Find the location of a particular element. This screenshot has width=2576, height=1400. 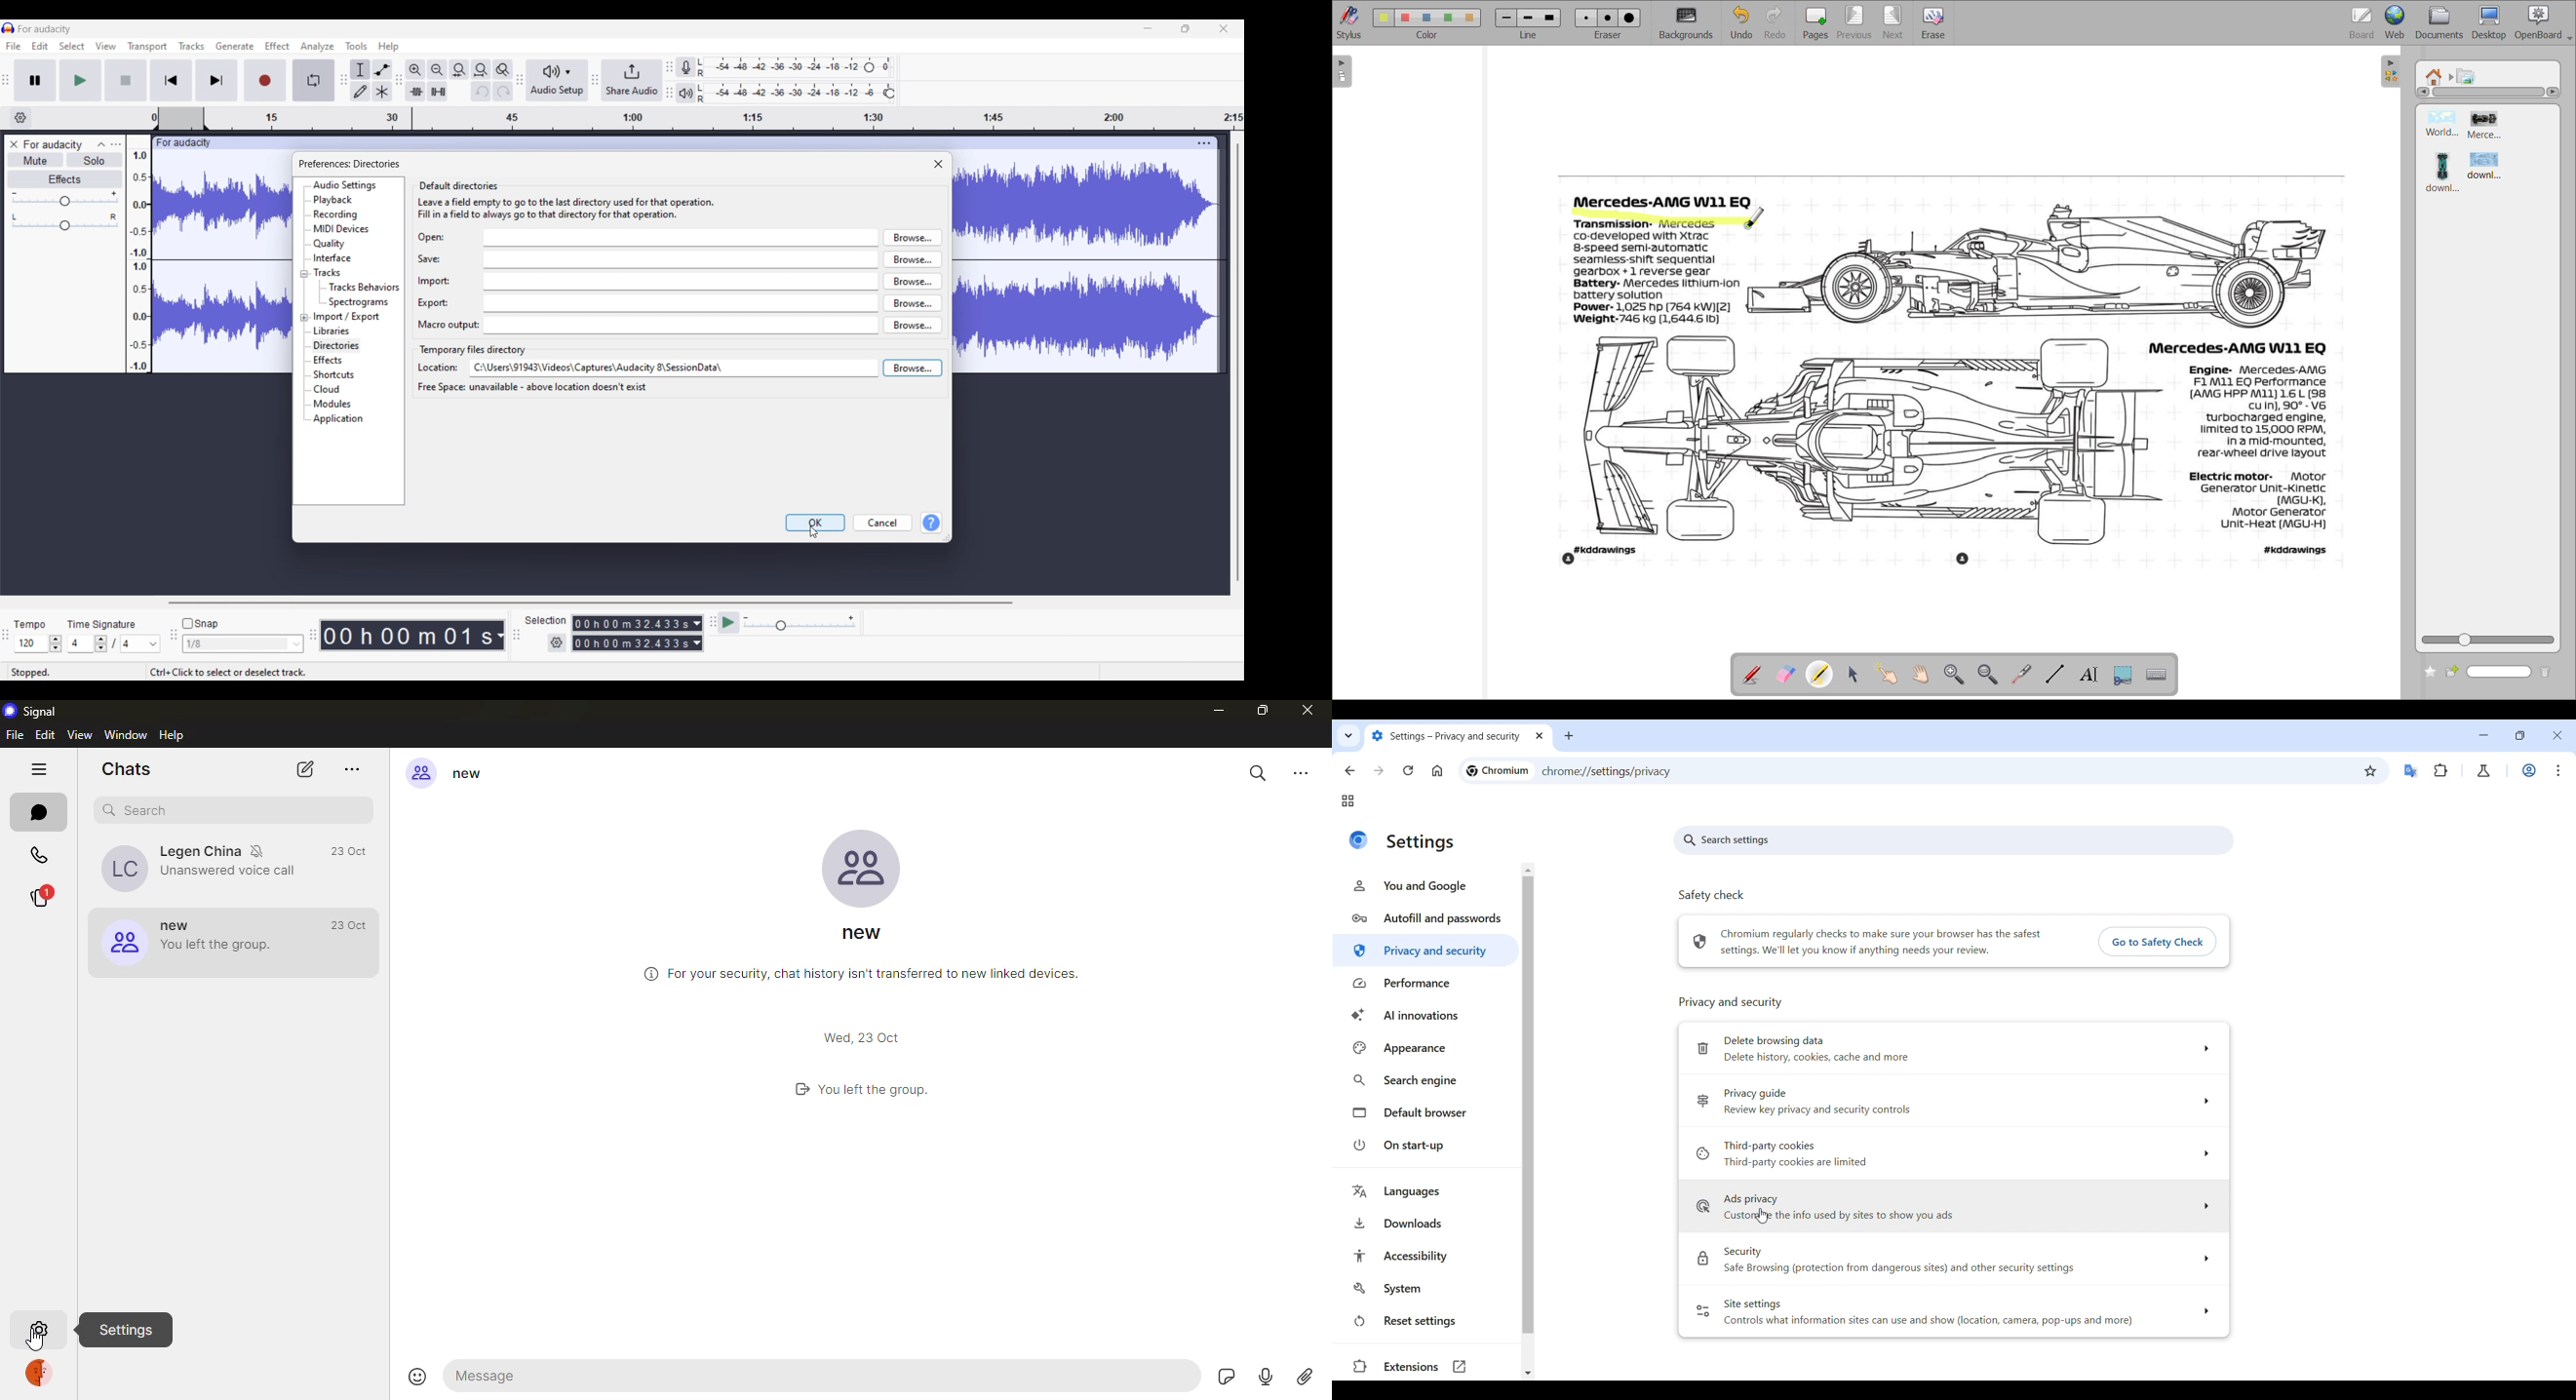

Shortcuts is located at coordinates (334, 375).